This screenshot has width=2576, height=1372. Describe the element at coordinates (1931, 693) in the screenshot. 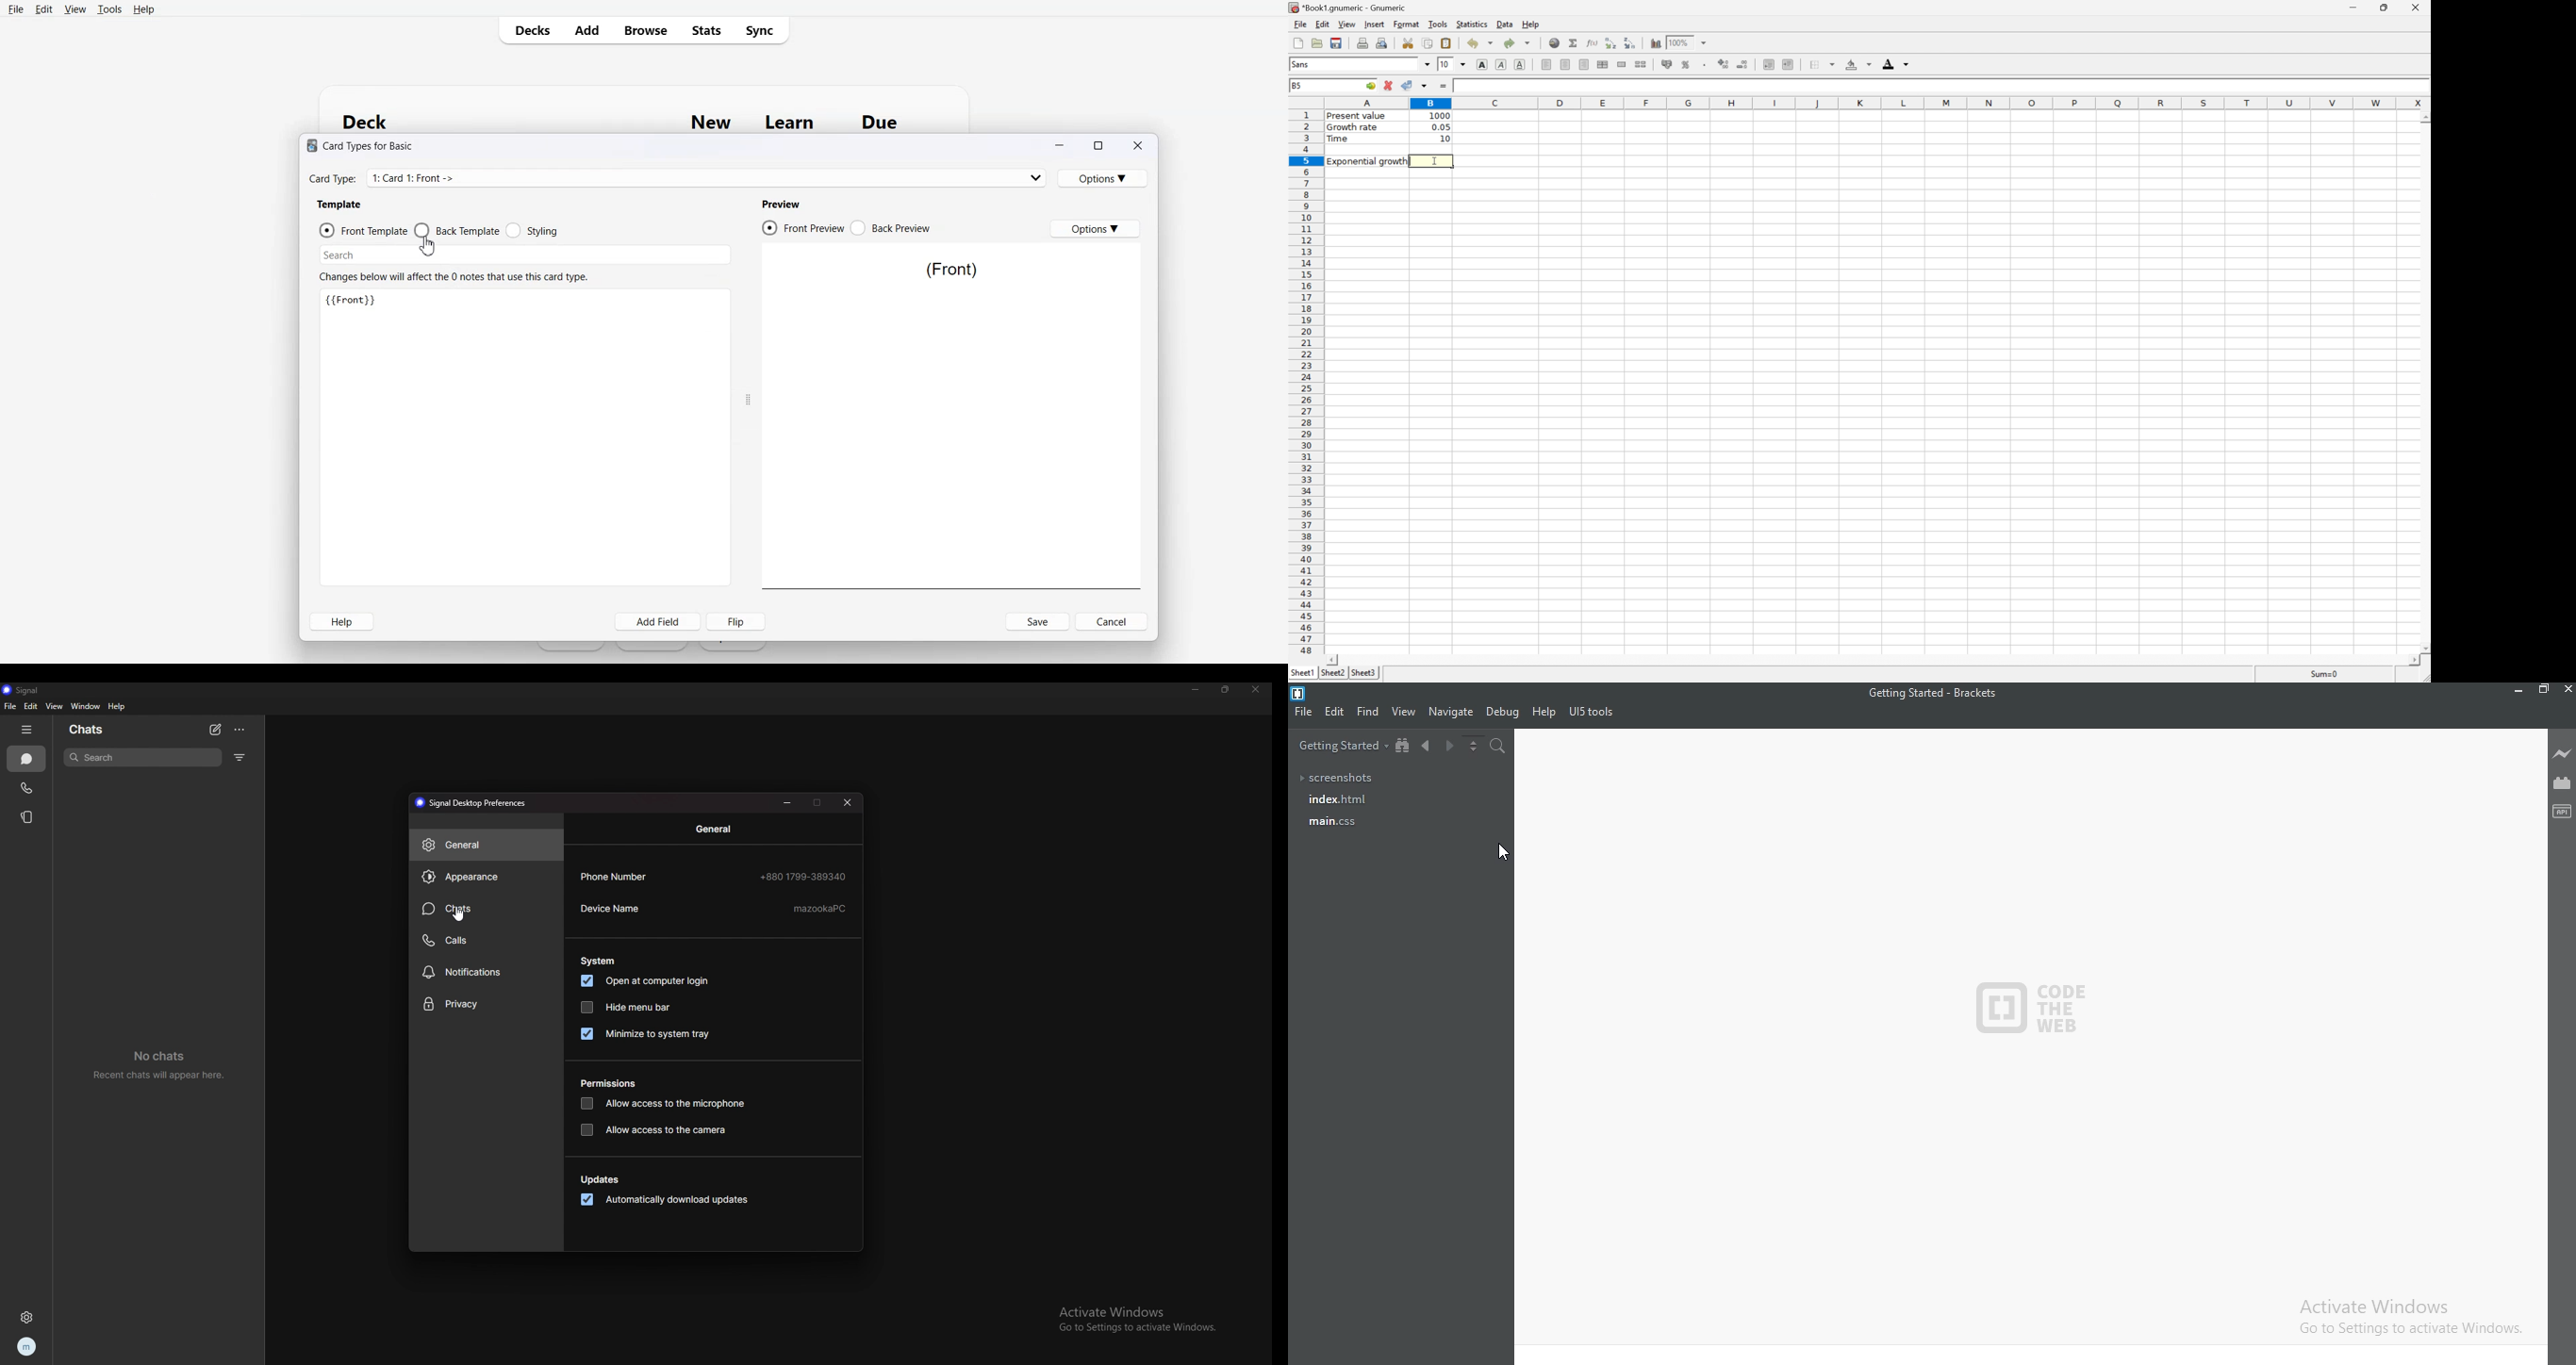

I see `Getting started-Brackets` at that location.